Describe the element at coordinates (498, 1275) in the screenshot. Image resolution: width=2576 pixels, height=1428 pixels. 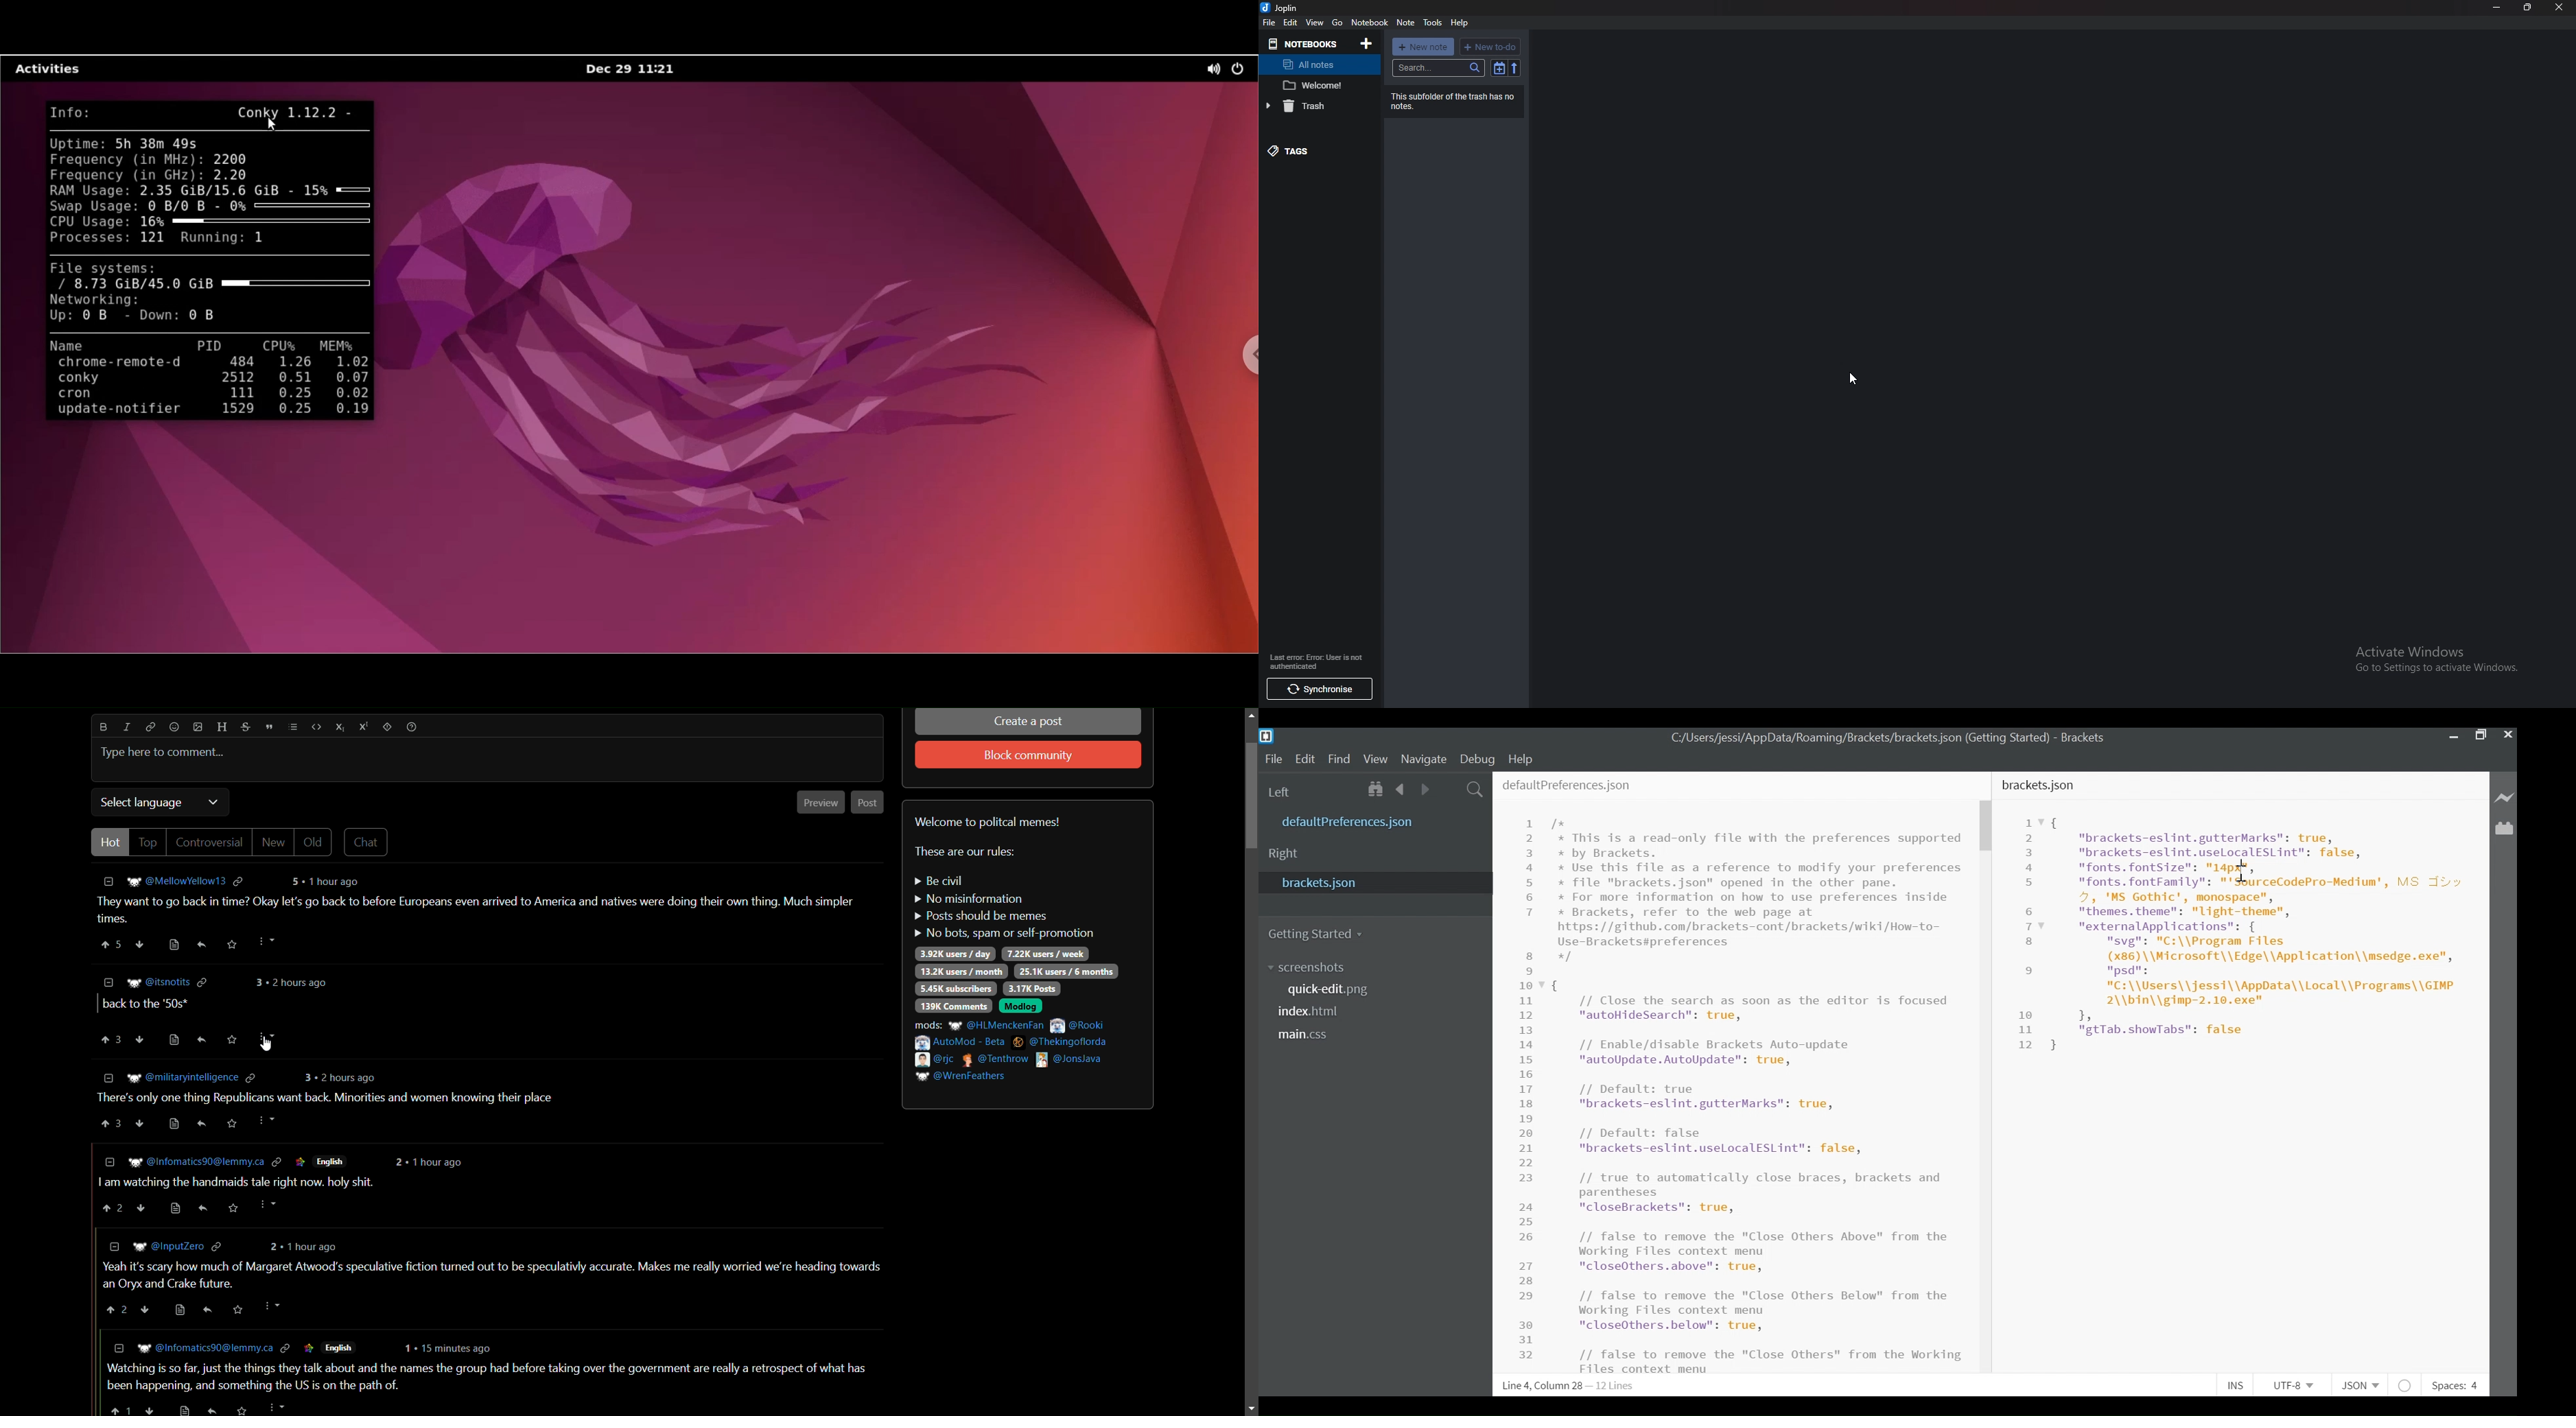
I see `comment-5` at that location.